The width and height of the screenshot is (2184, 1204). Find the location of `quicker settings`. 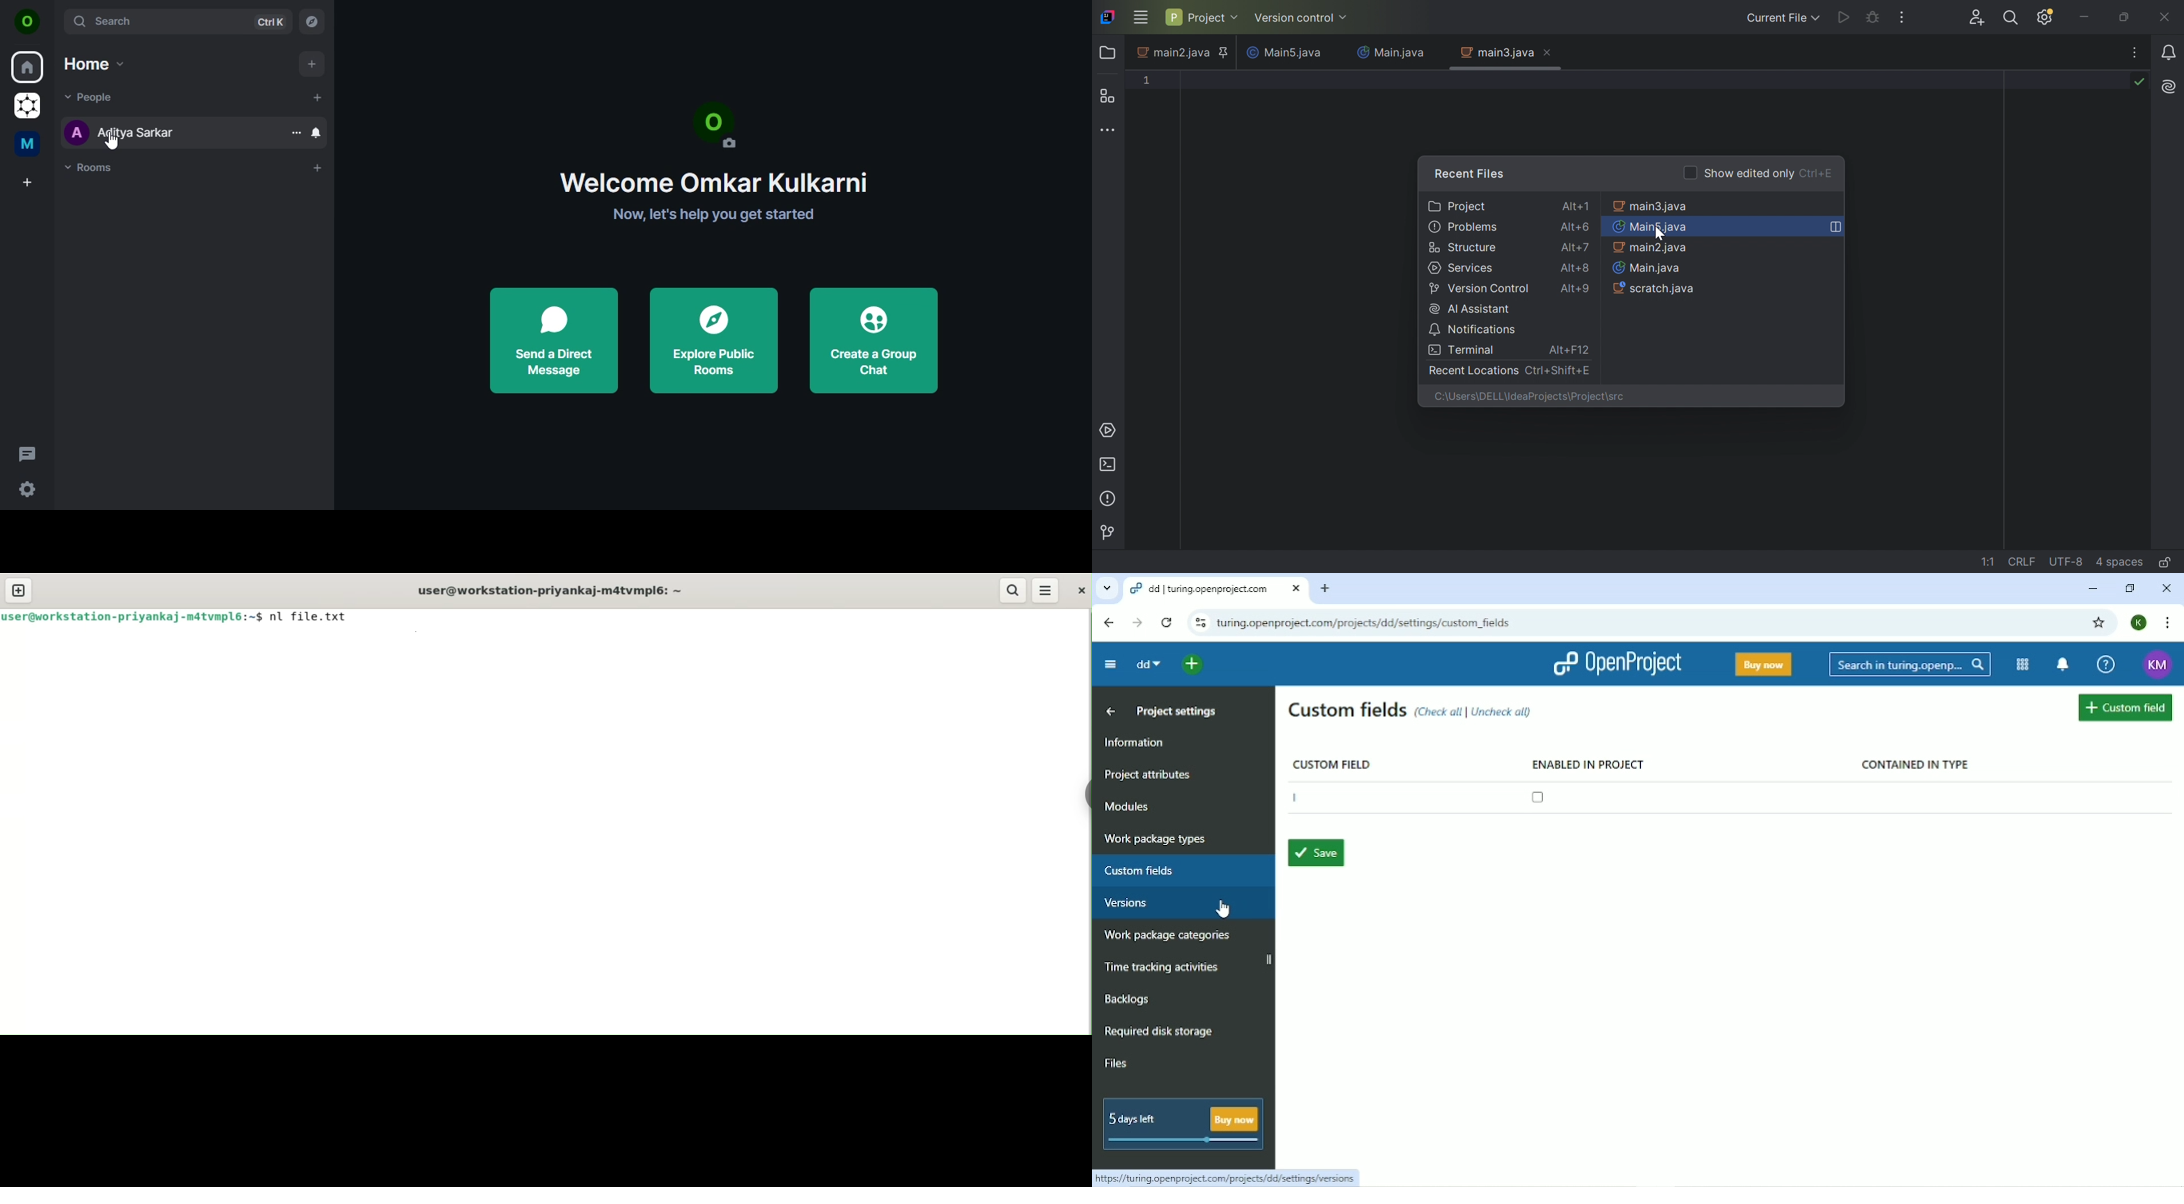

quicker settings is located at coordinates (30, 490).